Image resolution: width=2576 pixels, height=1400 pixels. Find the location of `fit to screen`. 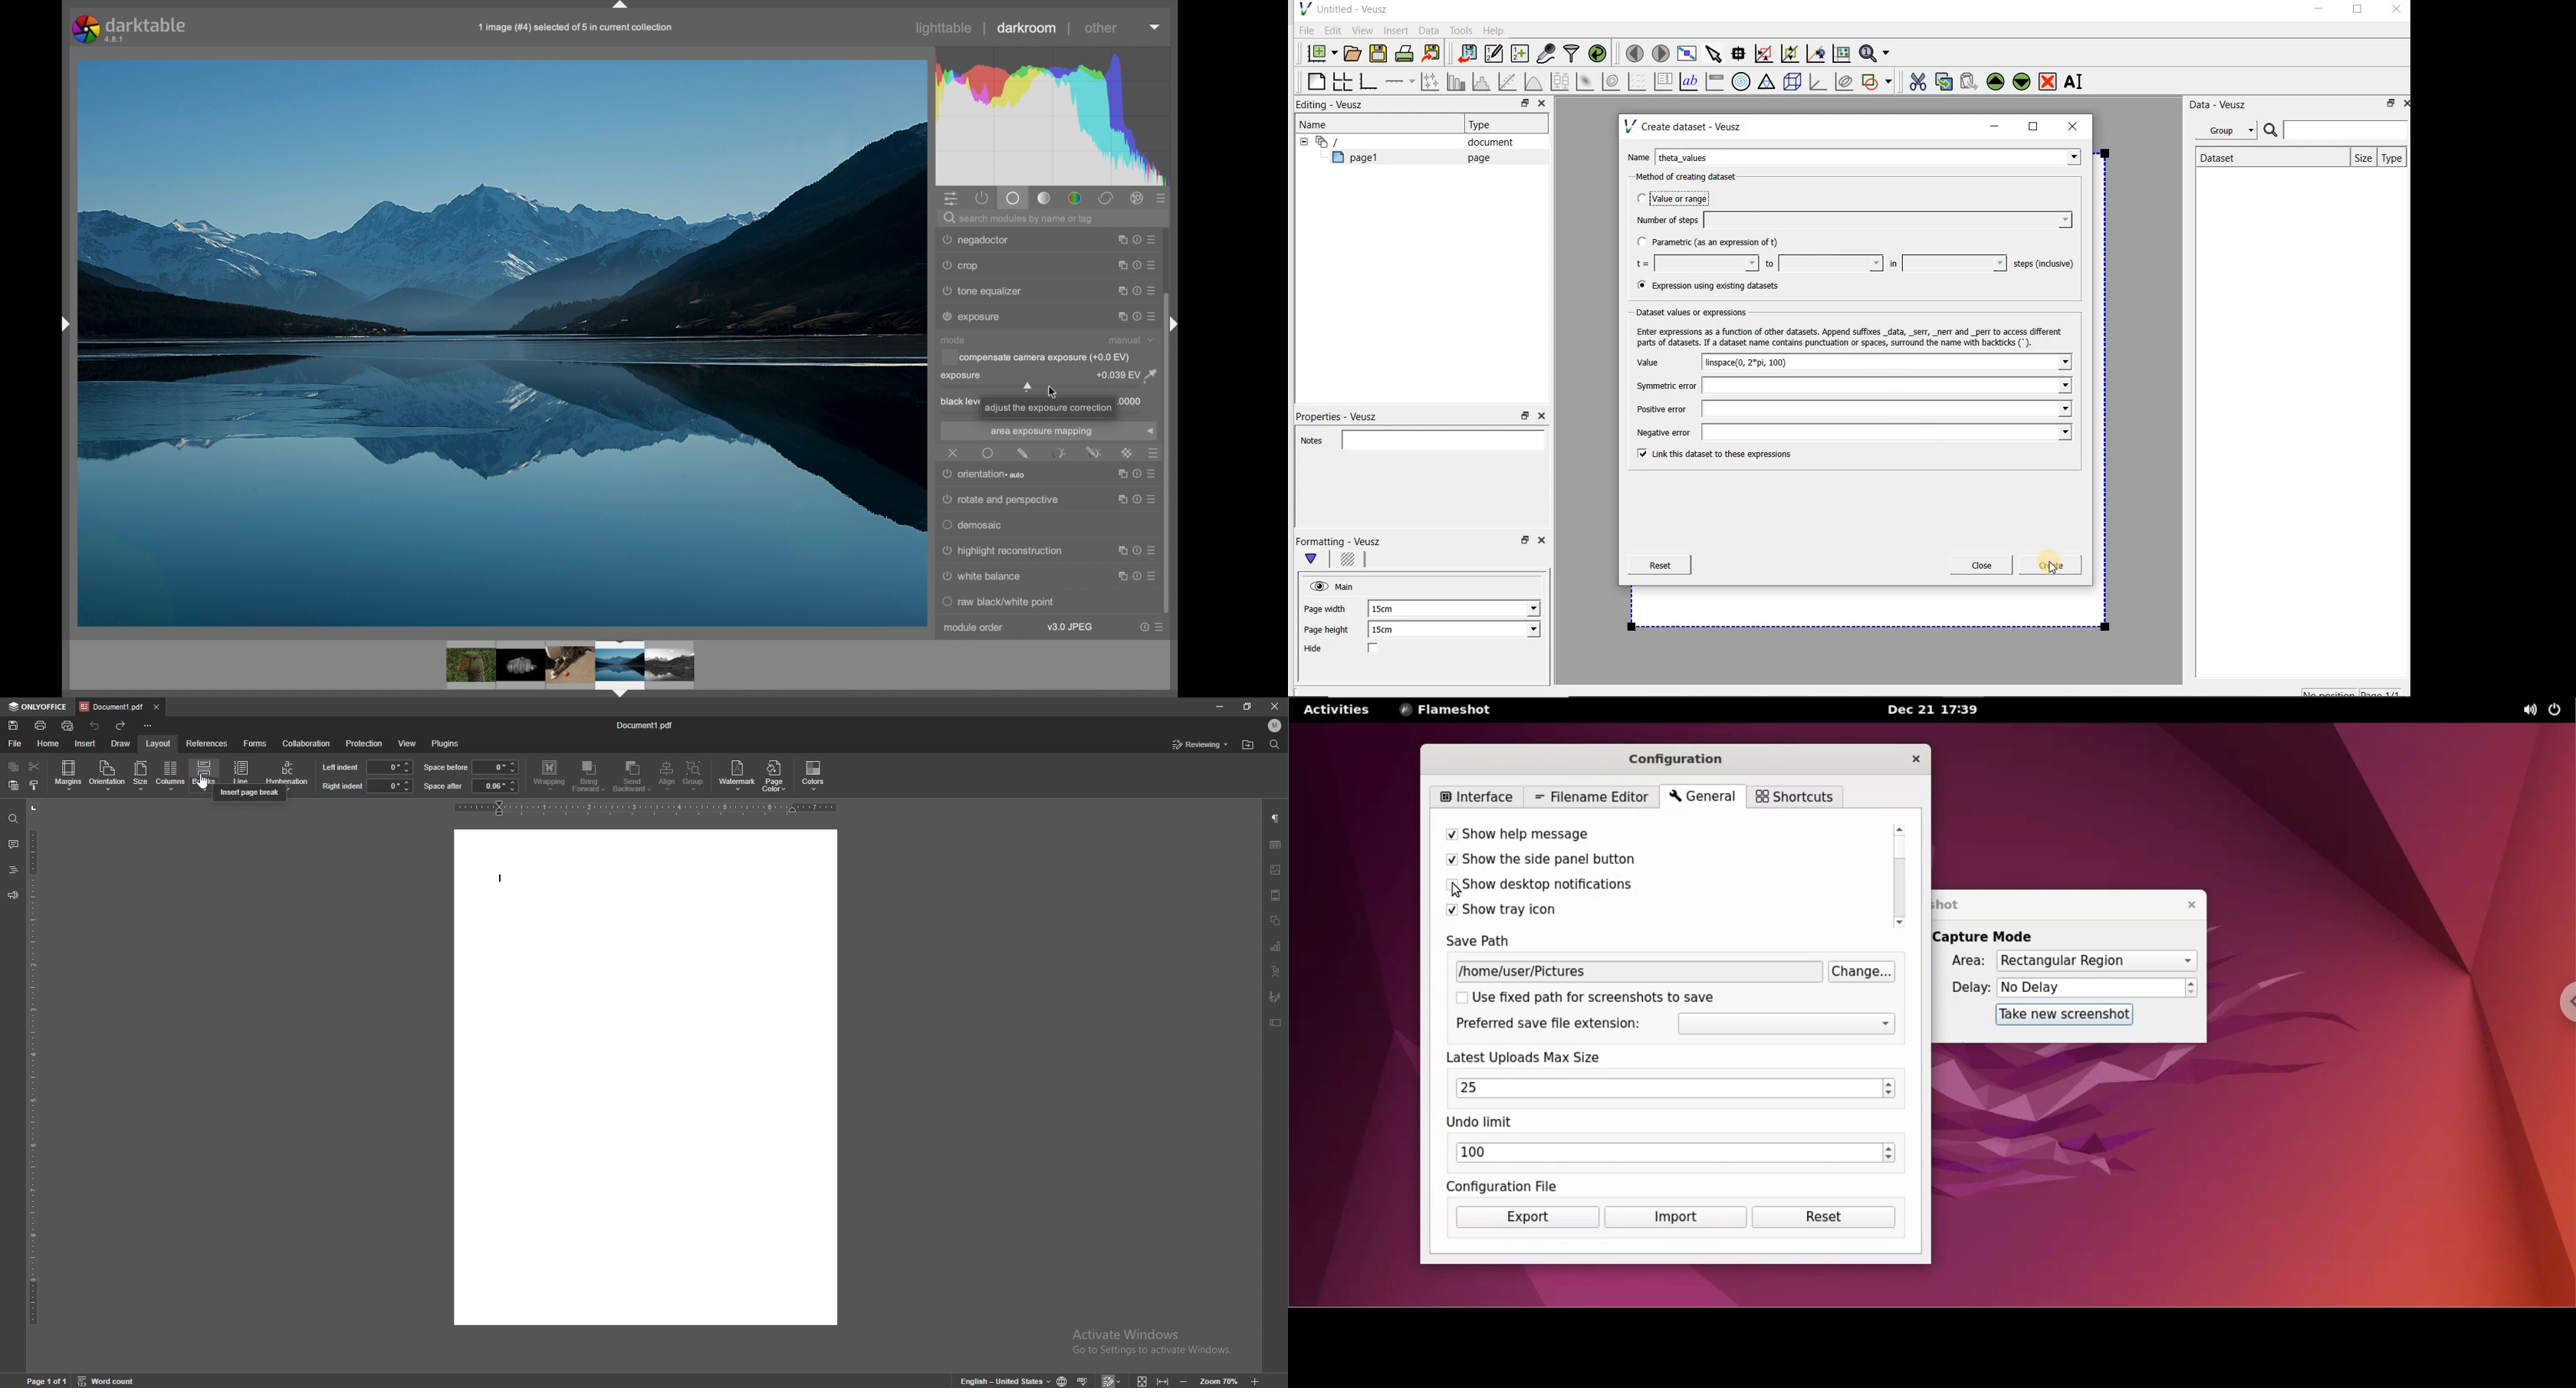

fit to screen is located at coordinates (1140, 1379).